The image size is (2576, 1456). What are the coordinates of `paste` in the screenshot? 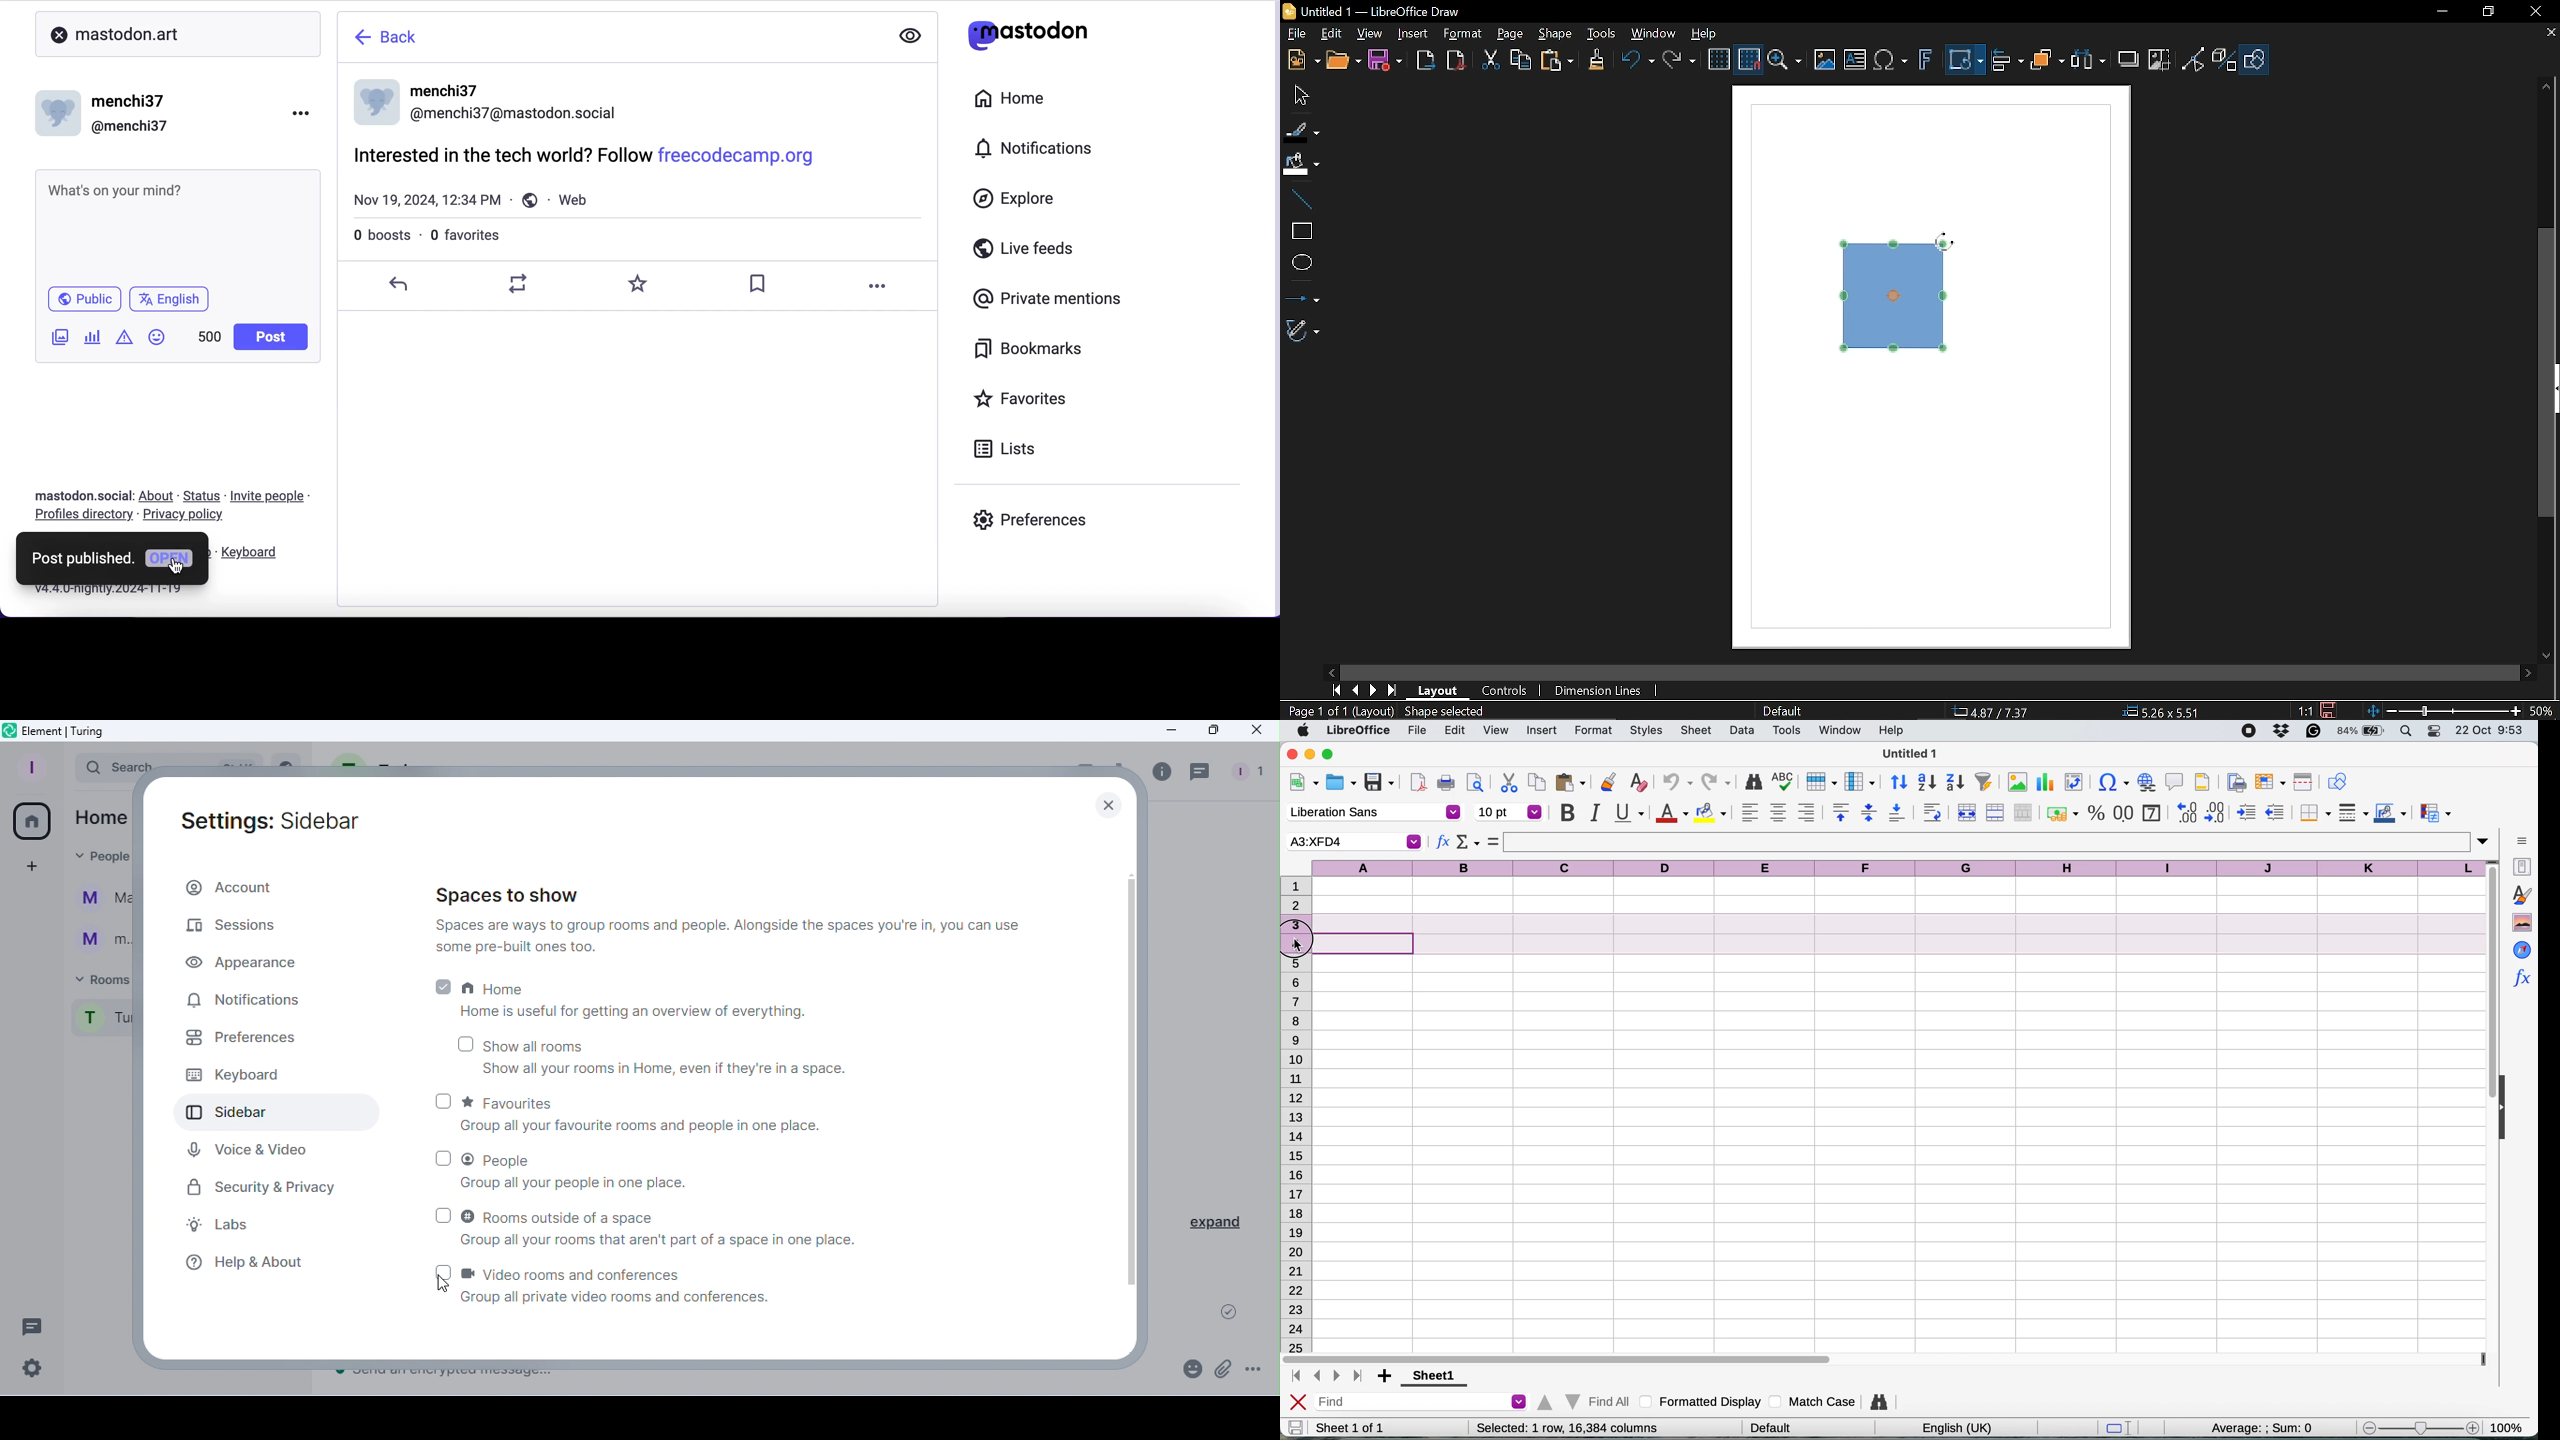 It's located at (1570, 782).